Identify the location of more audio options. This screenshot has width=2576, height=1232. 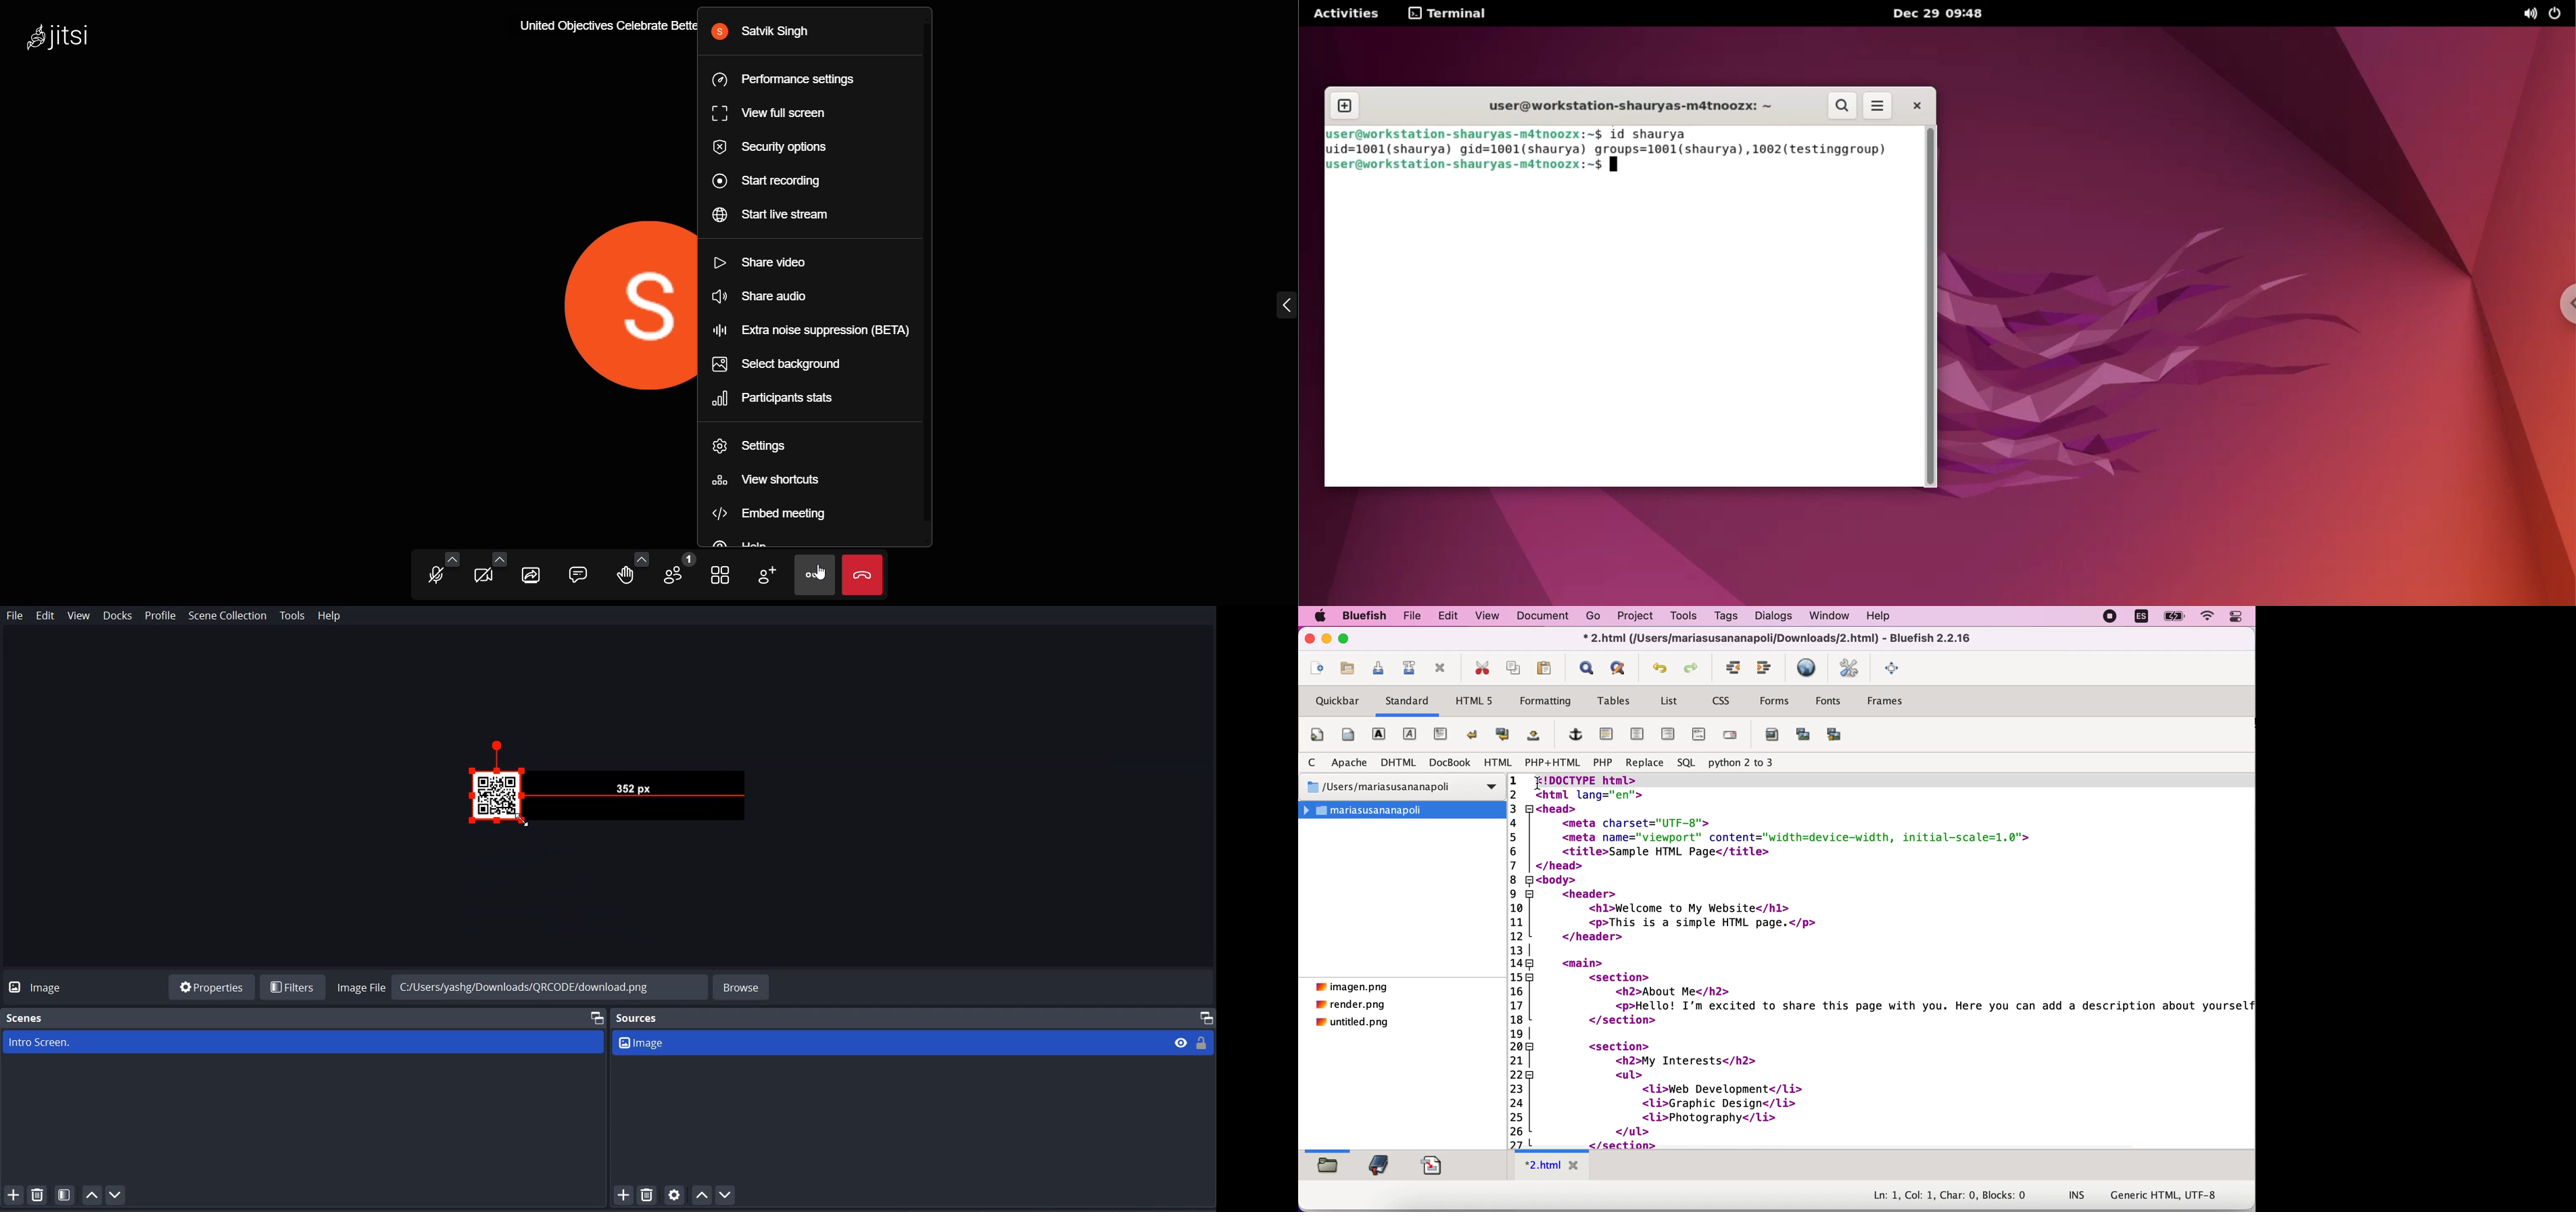
(451, 557).